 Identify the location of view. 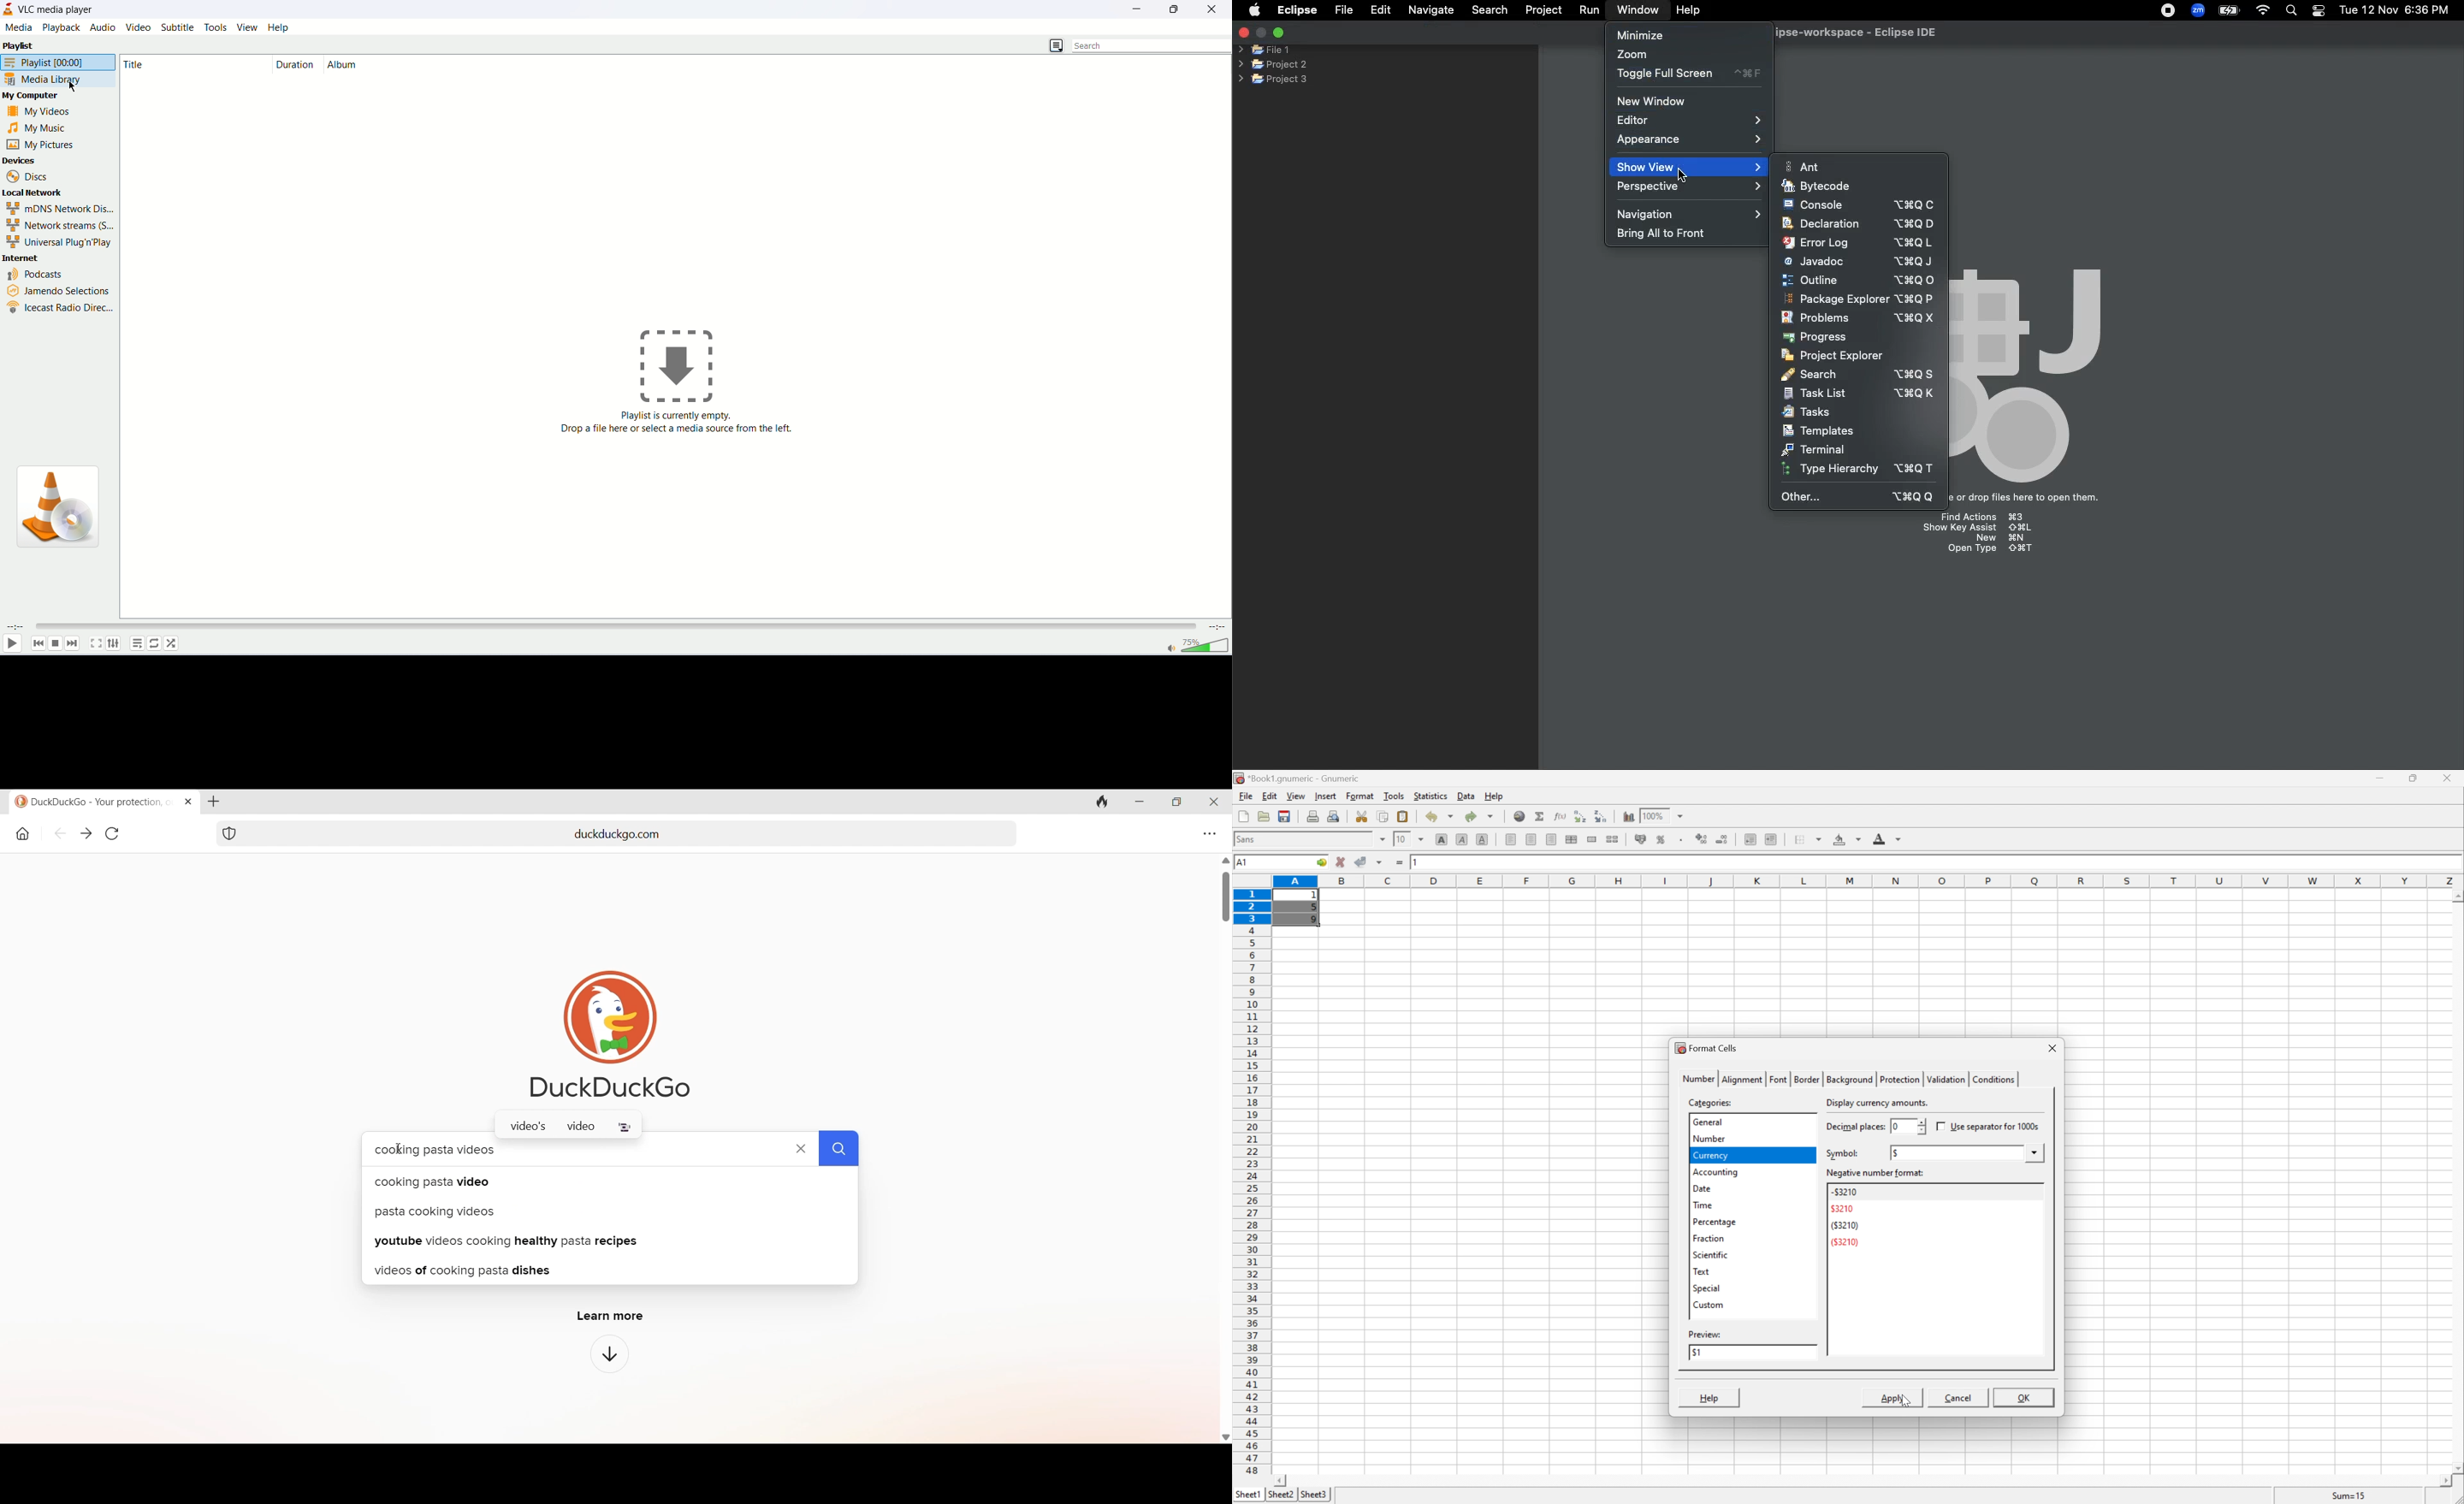
(1297, 795).